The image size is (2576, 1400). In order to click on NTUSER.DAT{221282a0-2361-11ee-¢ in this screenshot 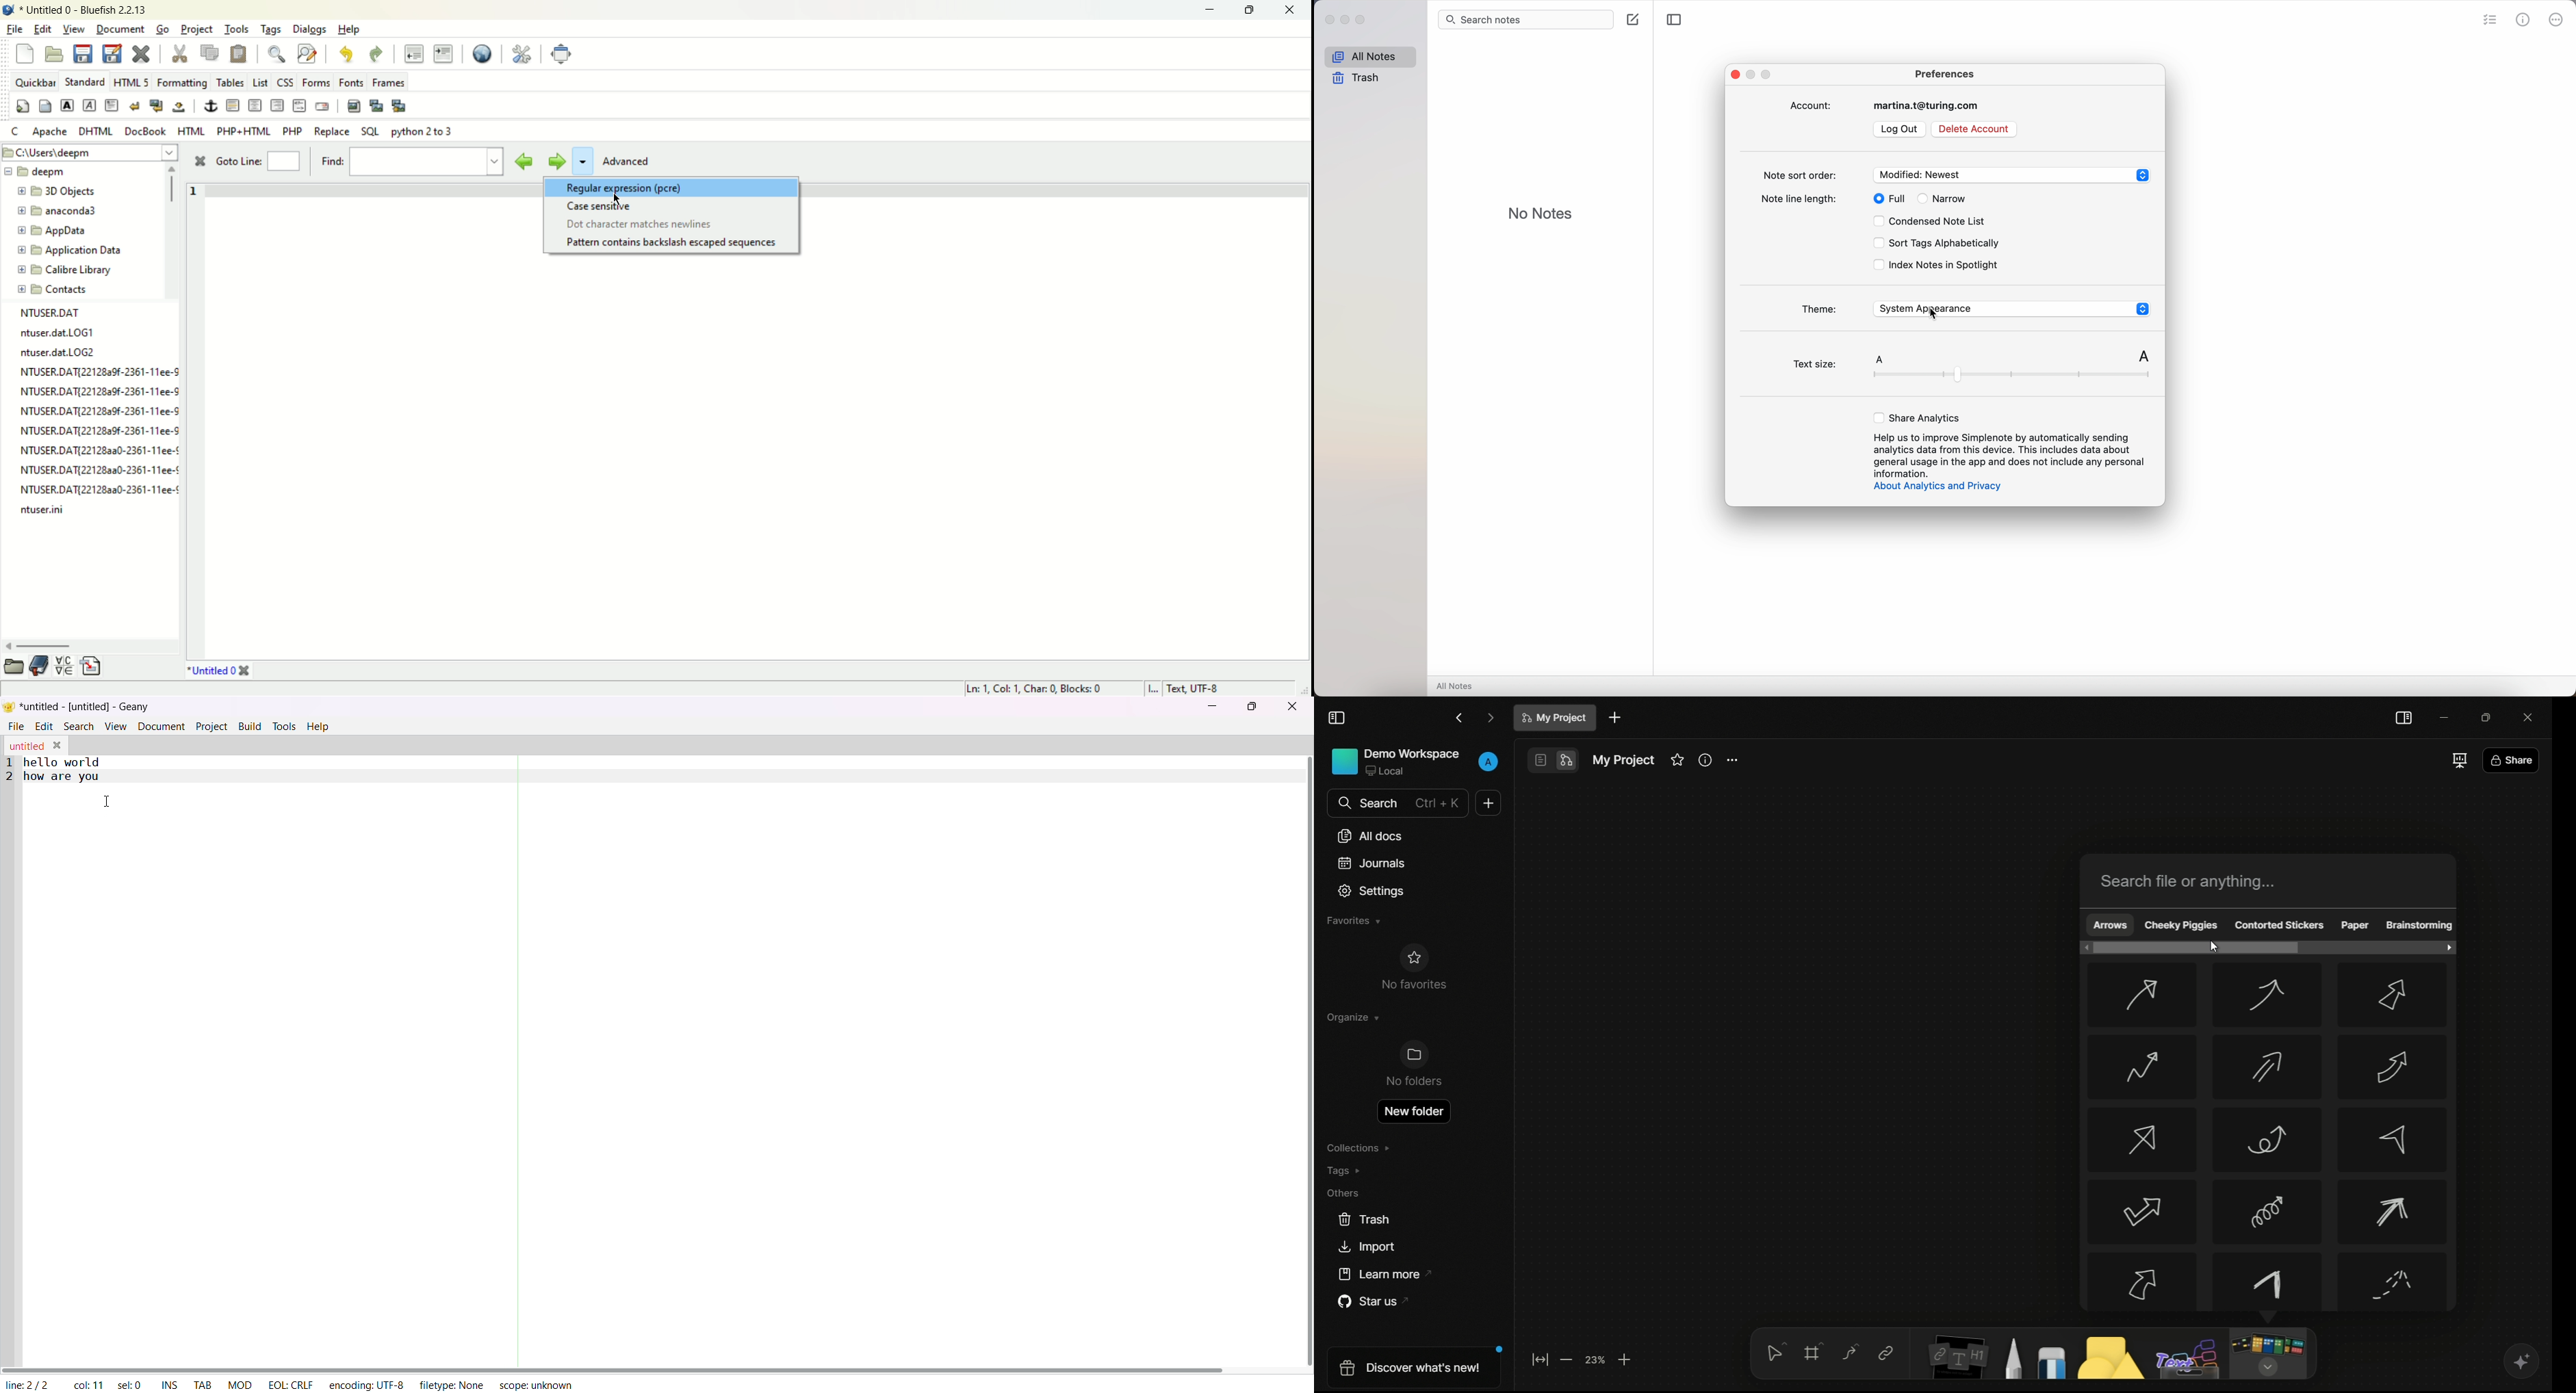, I will do `click(99, 453)`.